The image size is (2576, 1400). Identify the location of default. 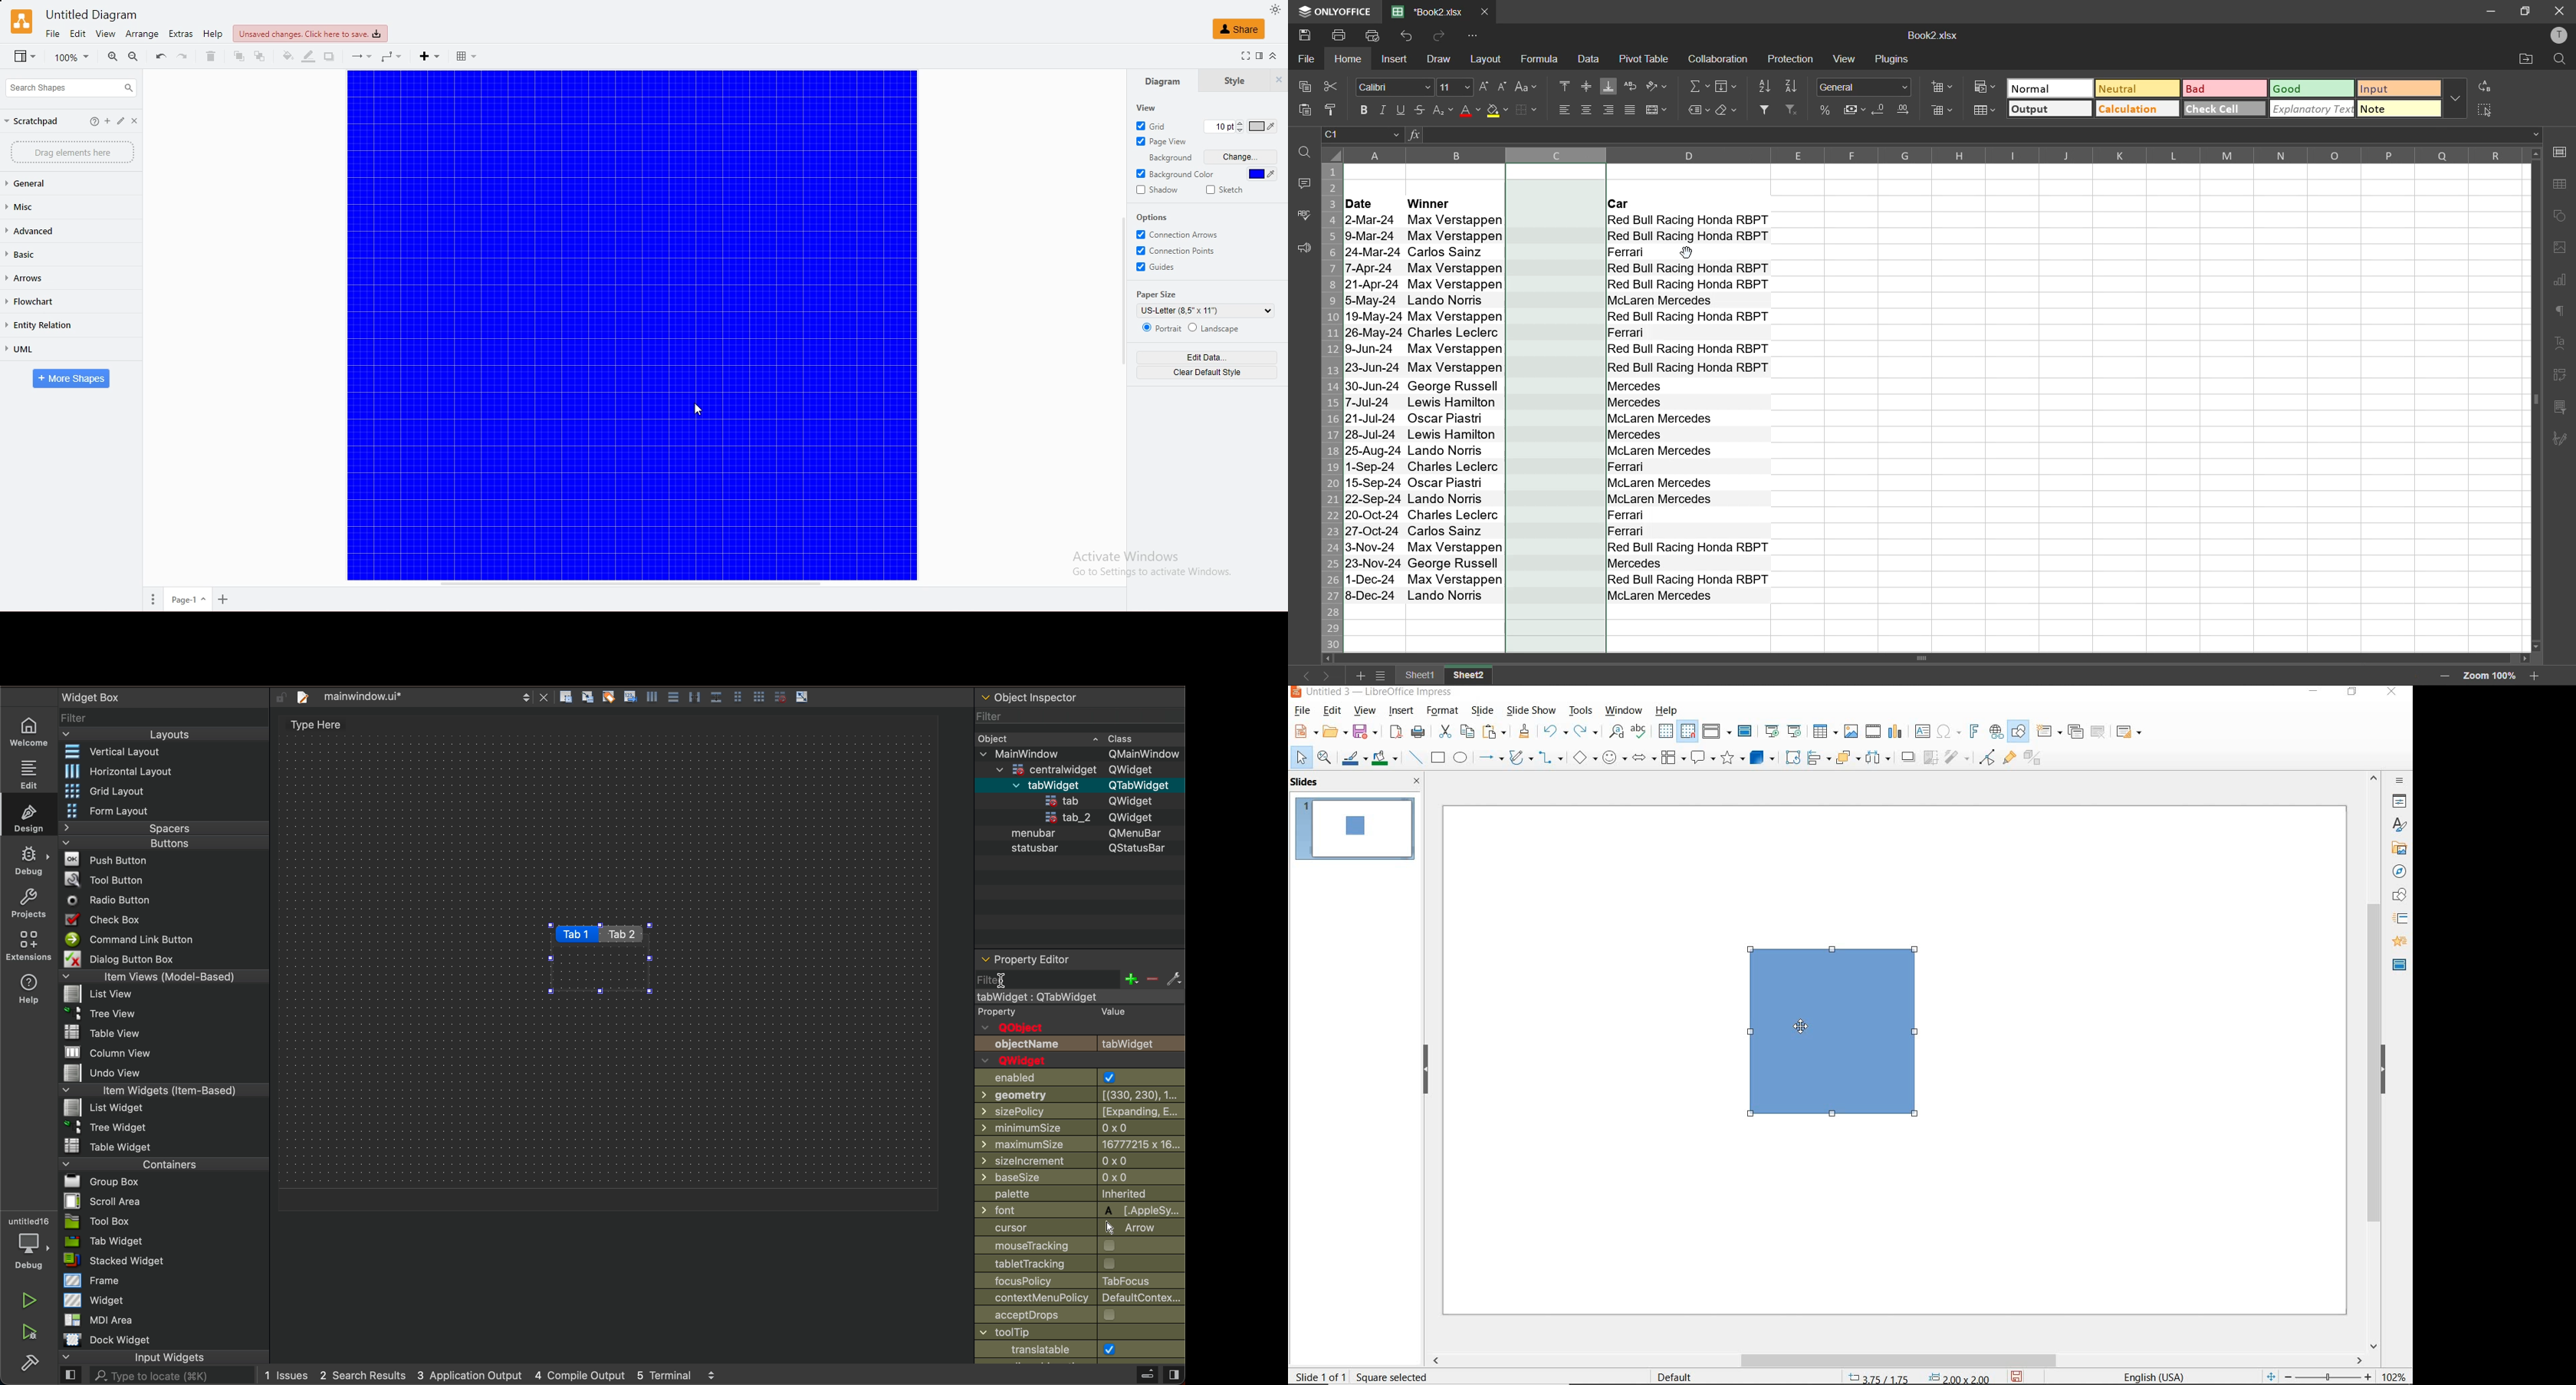
(1678, 1376).